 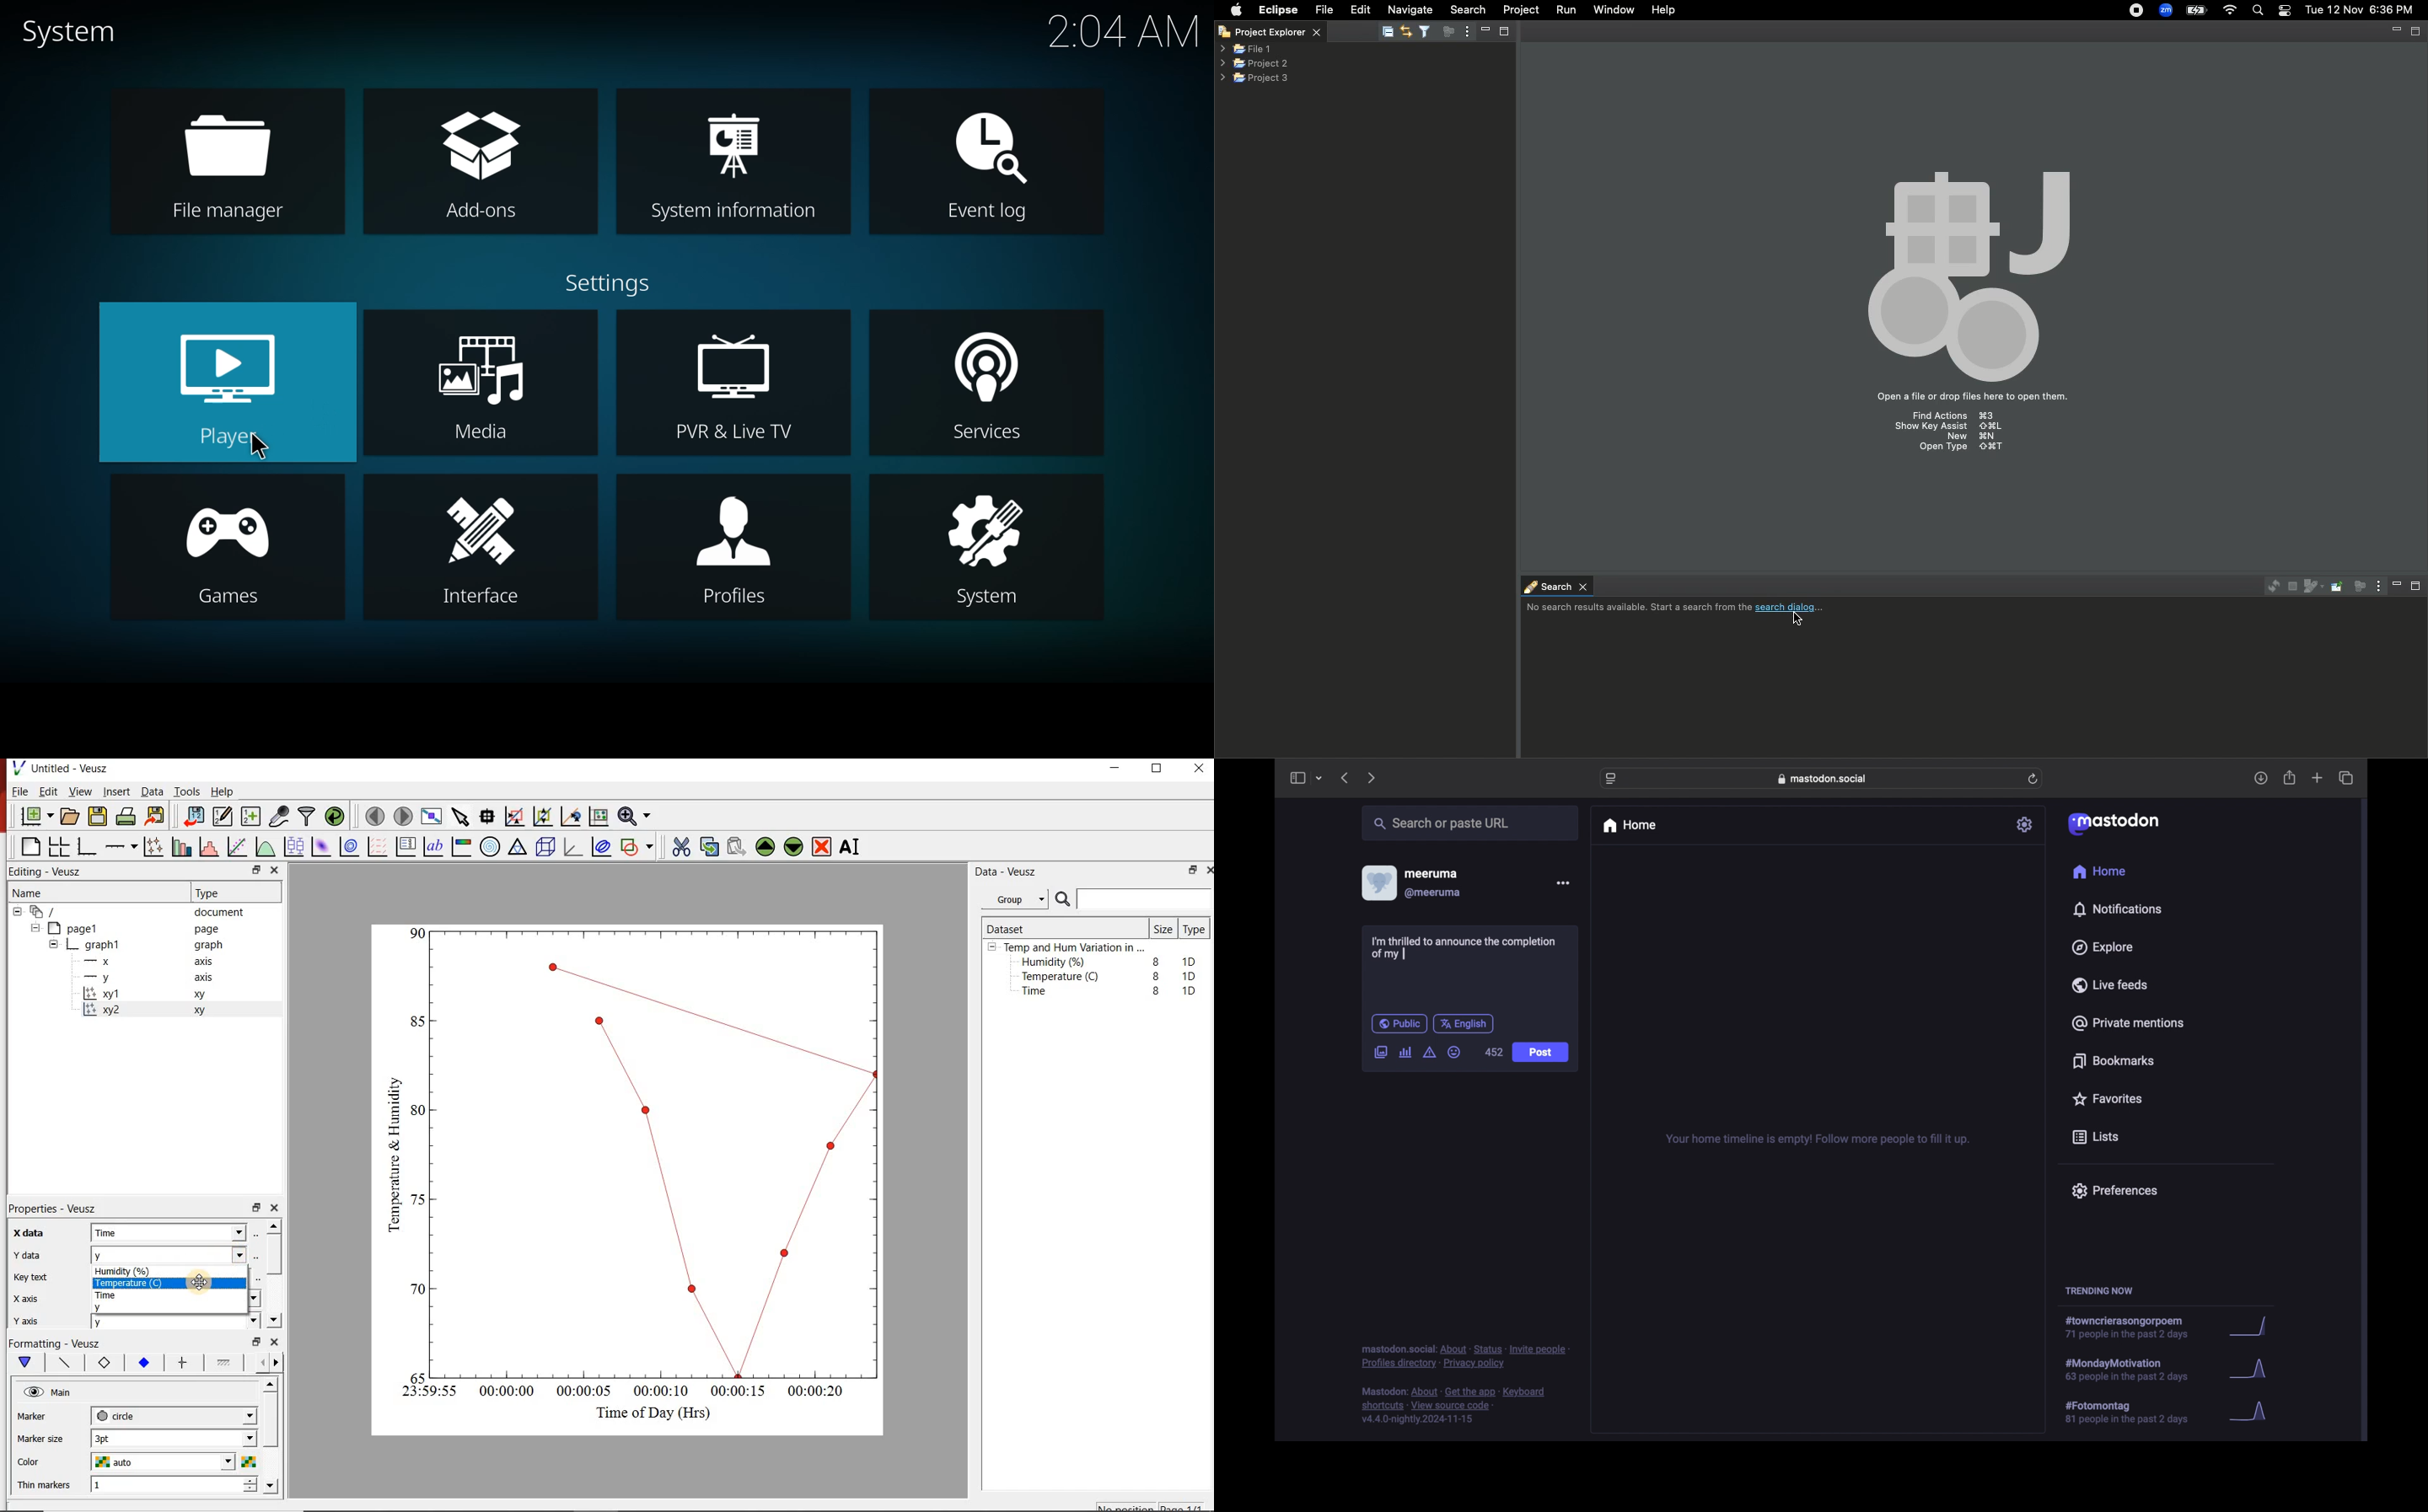 I want to click on Edit and enter new datasets, so click(x=223, y=817).